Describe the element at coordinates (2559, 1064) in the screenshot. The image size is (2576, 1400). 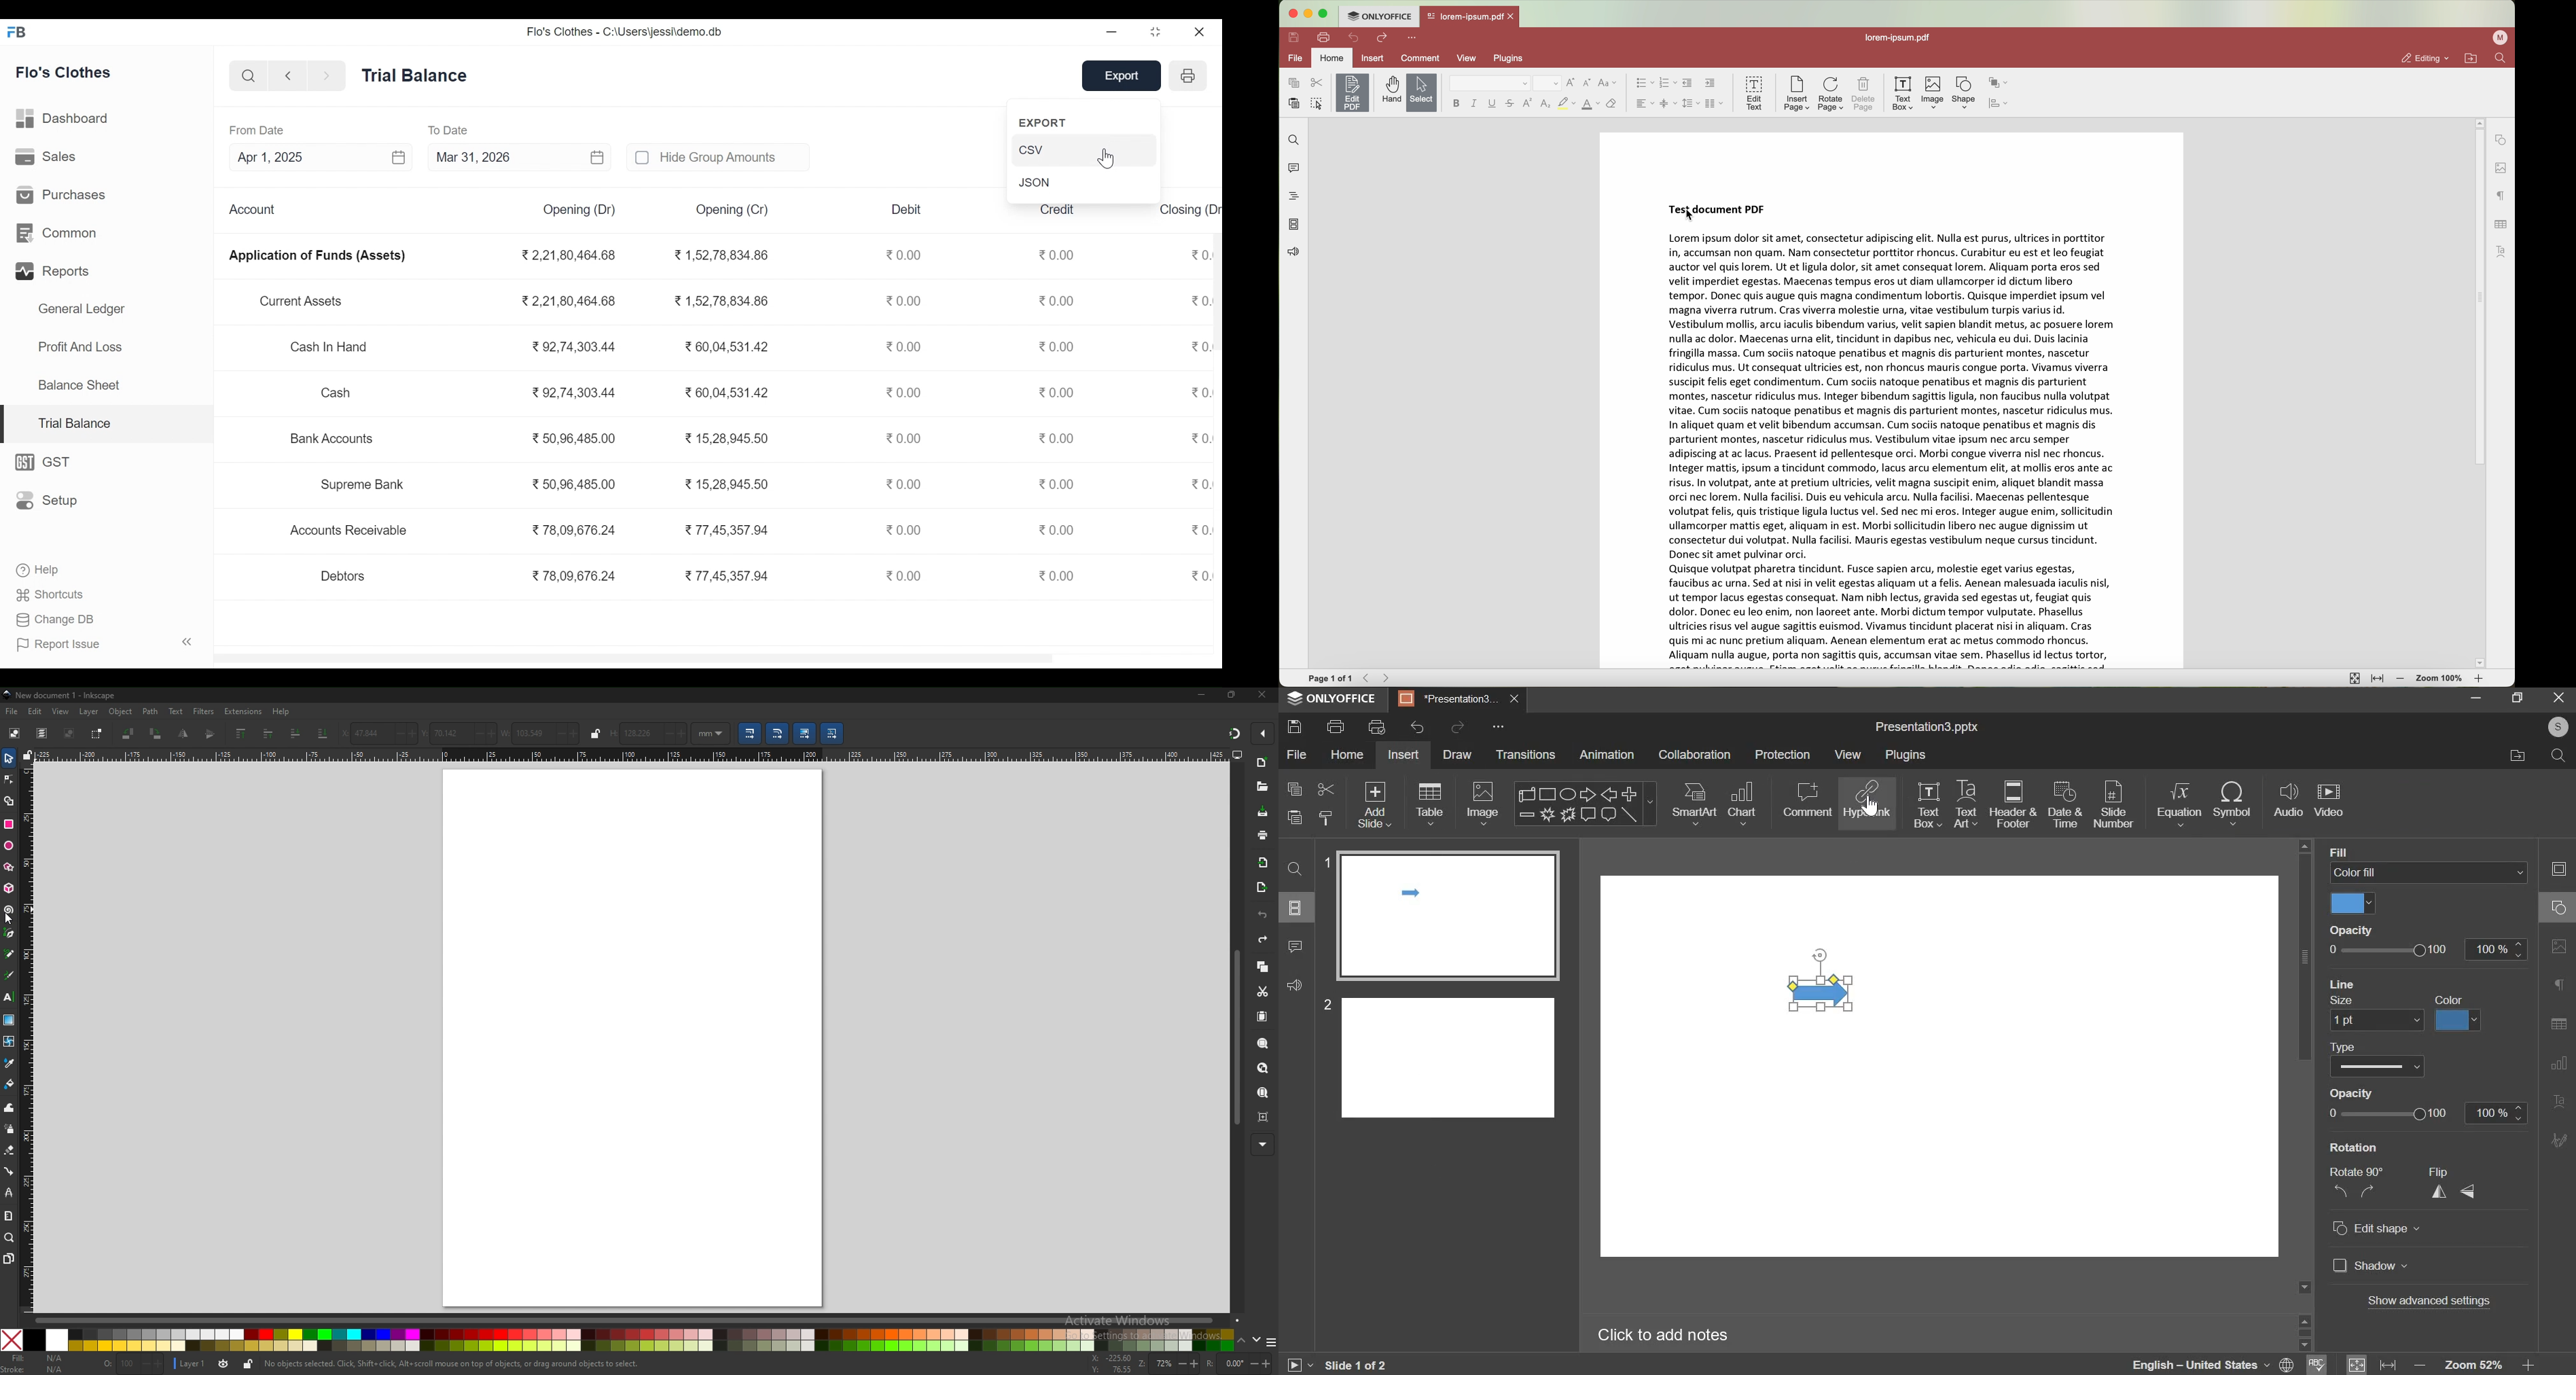
I see `Chart settings` at that location.